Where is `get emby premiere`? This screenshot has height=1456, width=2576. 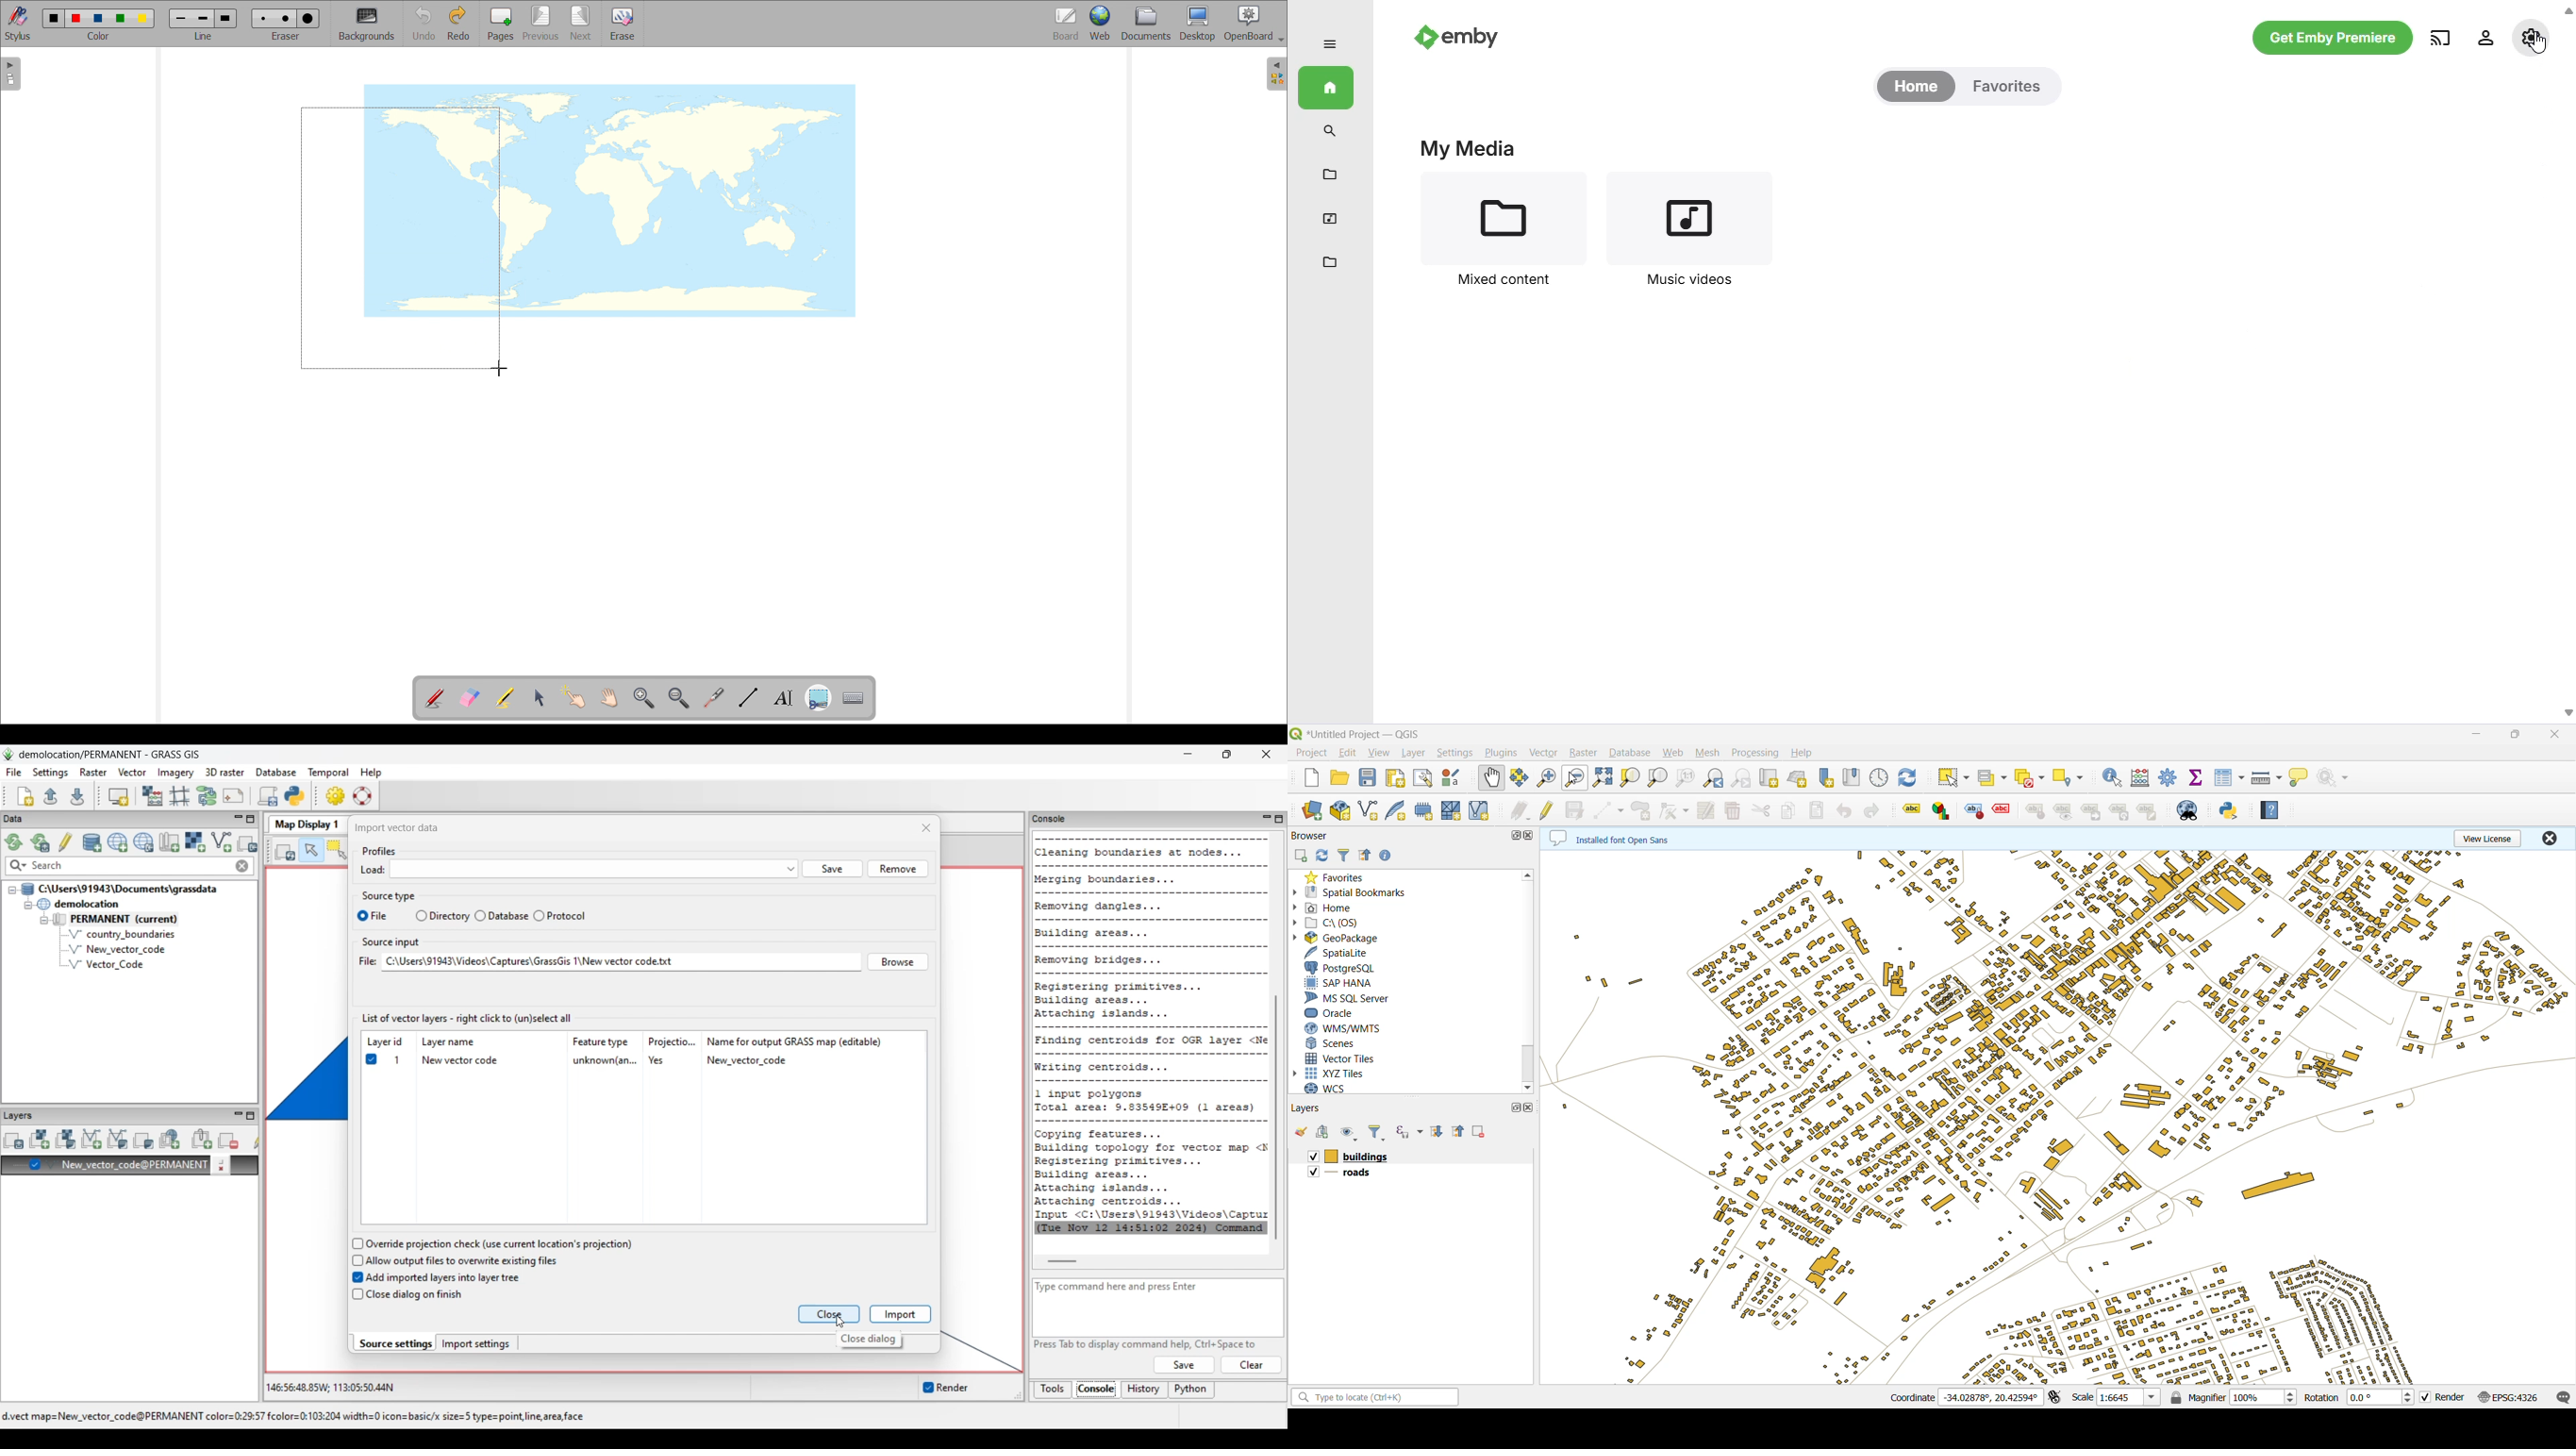 get emby premiere is located at coordinates (2334, 37).